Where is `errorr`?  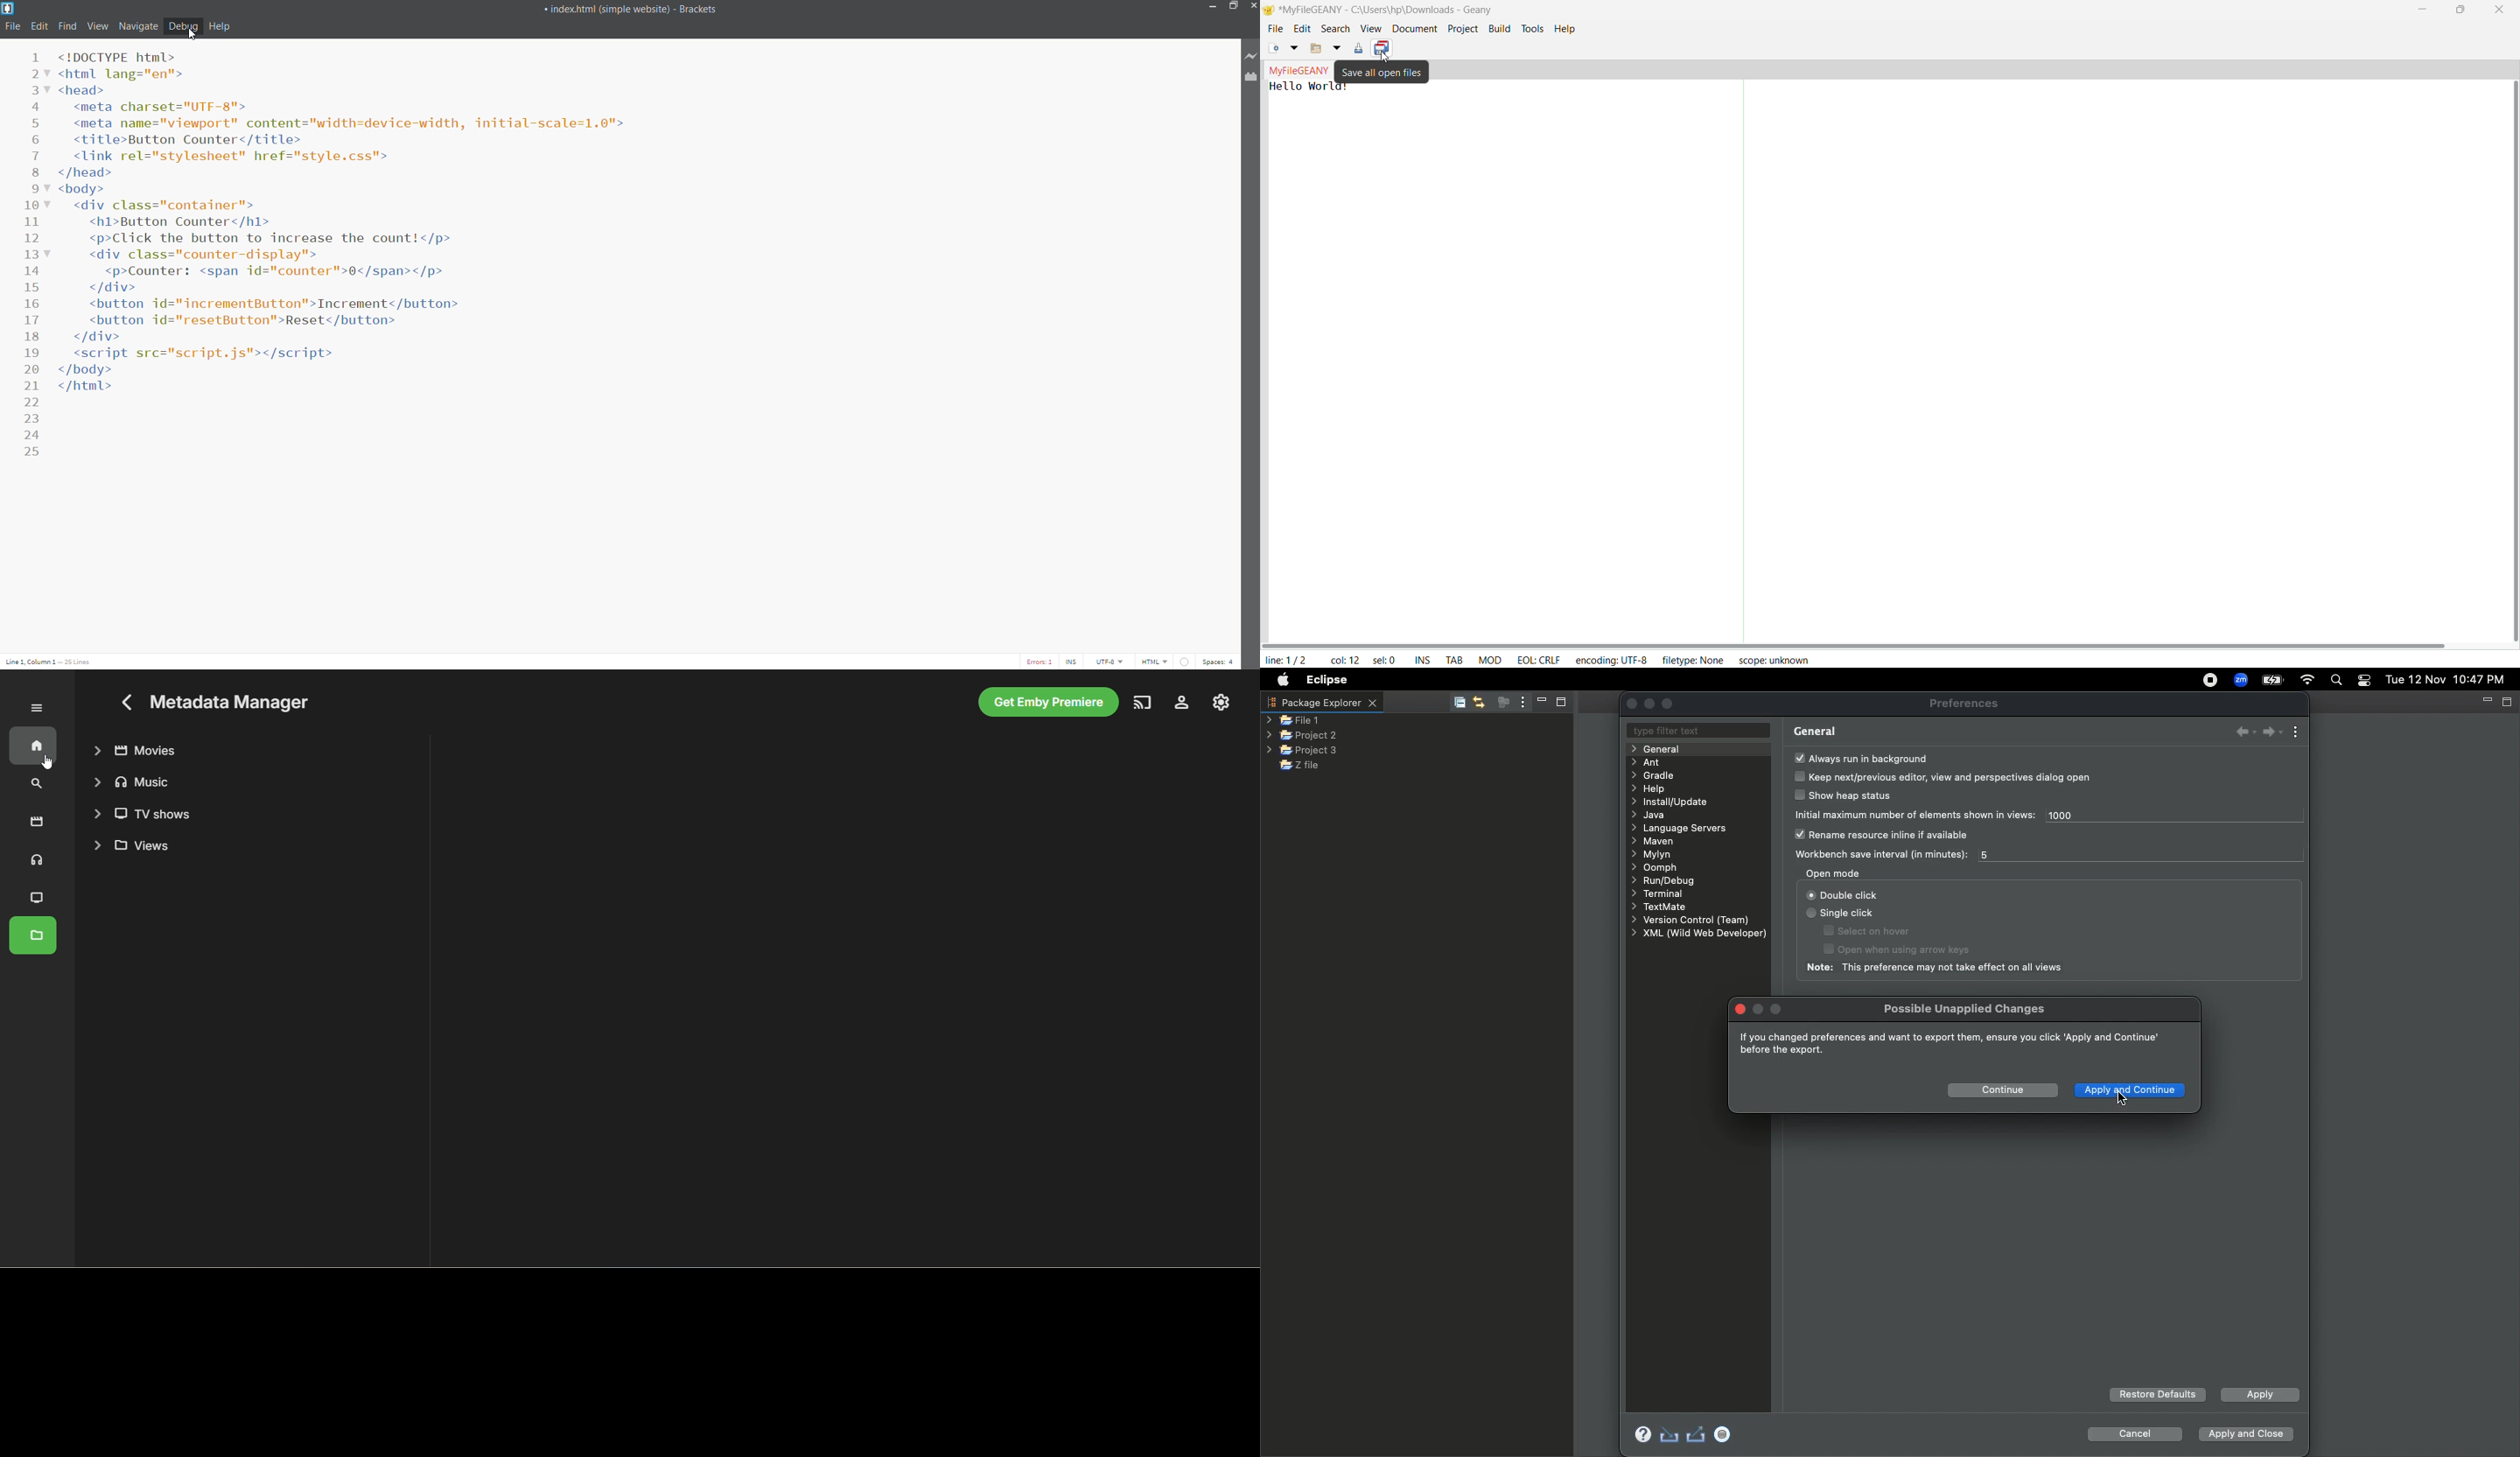
errorr is located at coordinates (1188, 662).